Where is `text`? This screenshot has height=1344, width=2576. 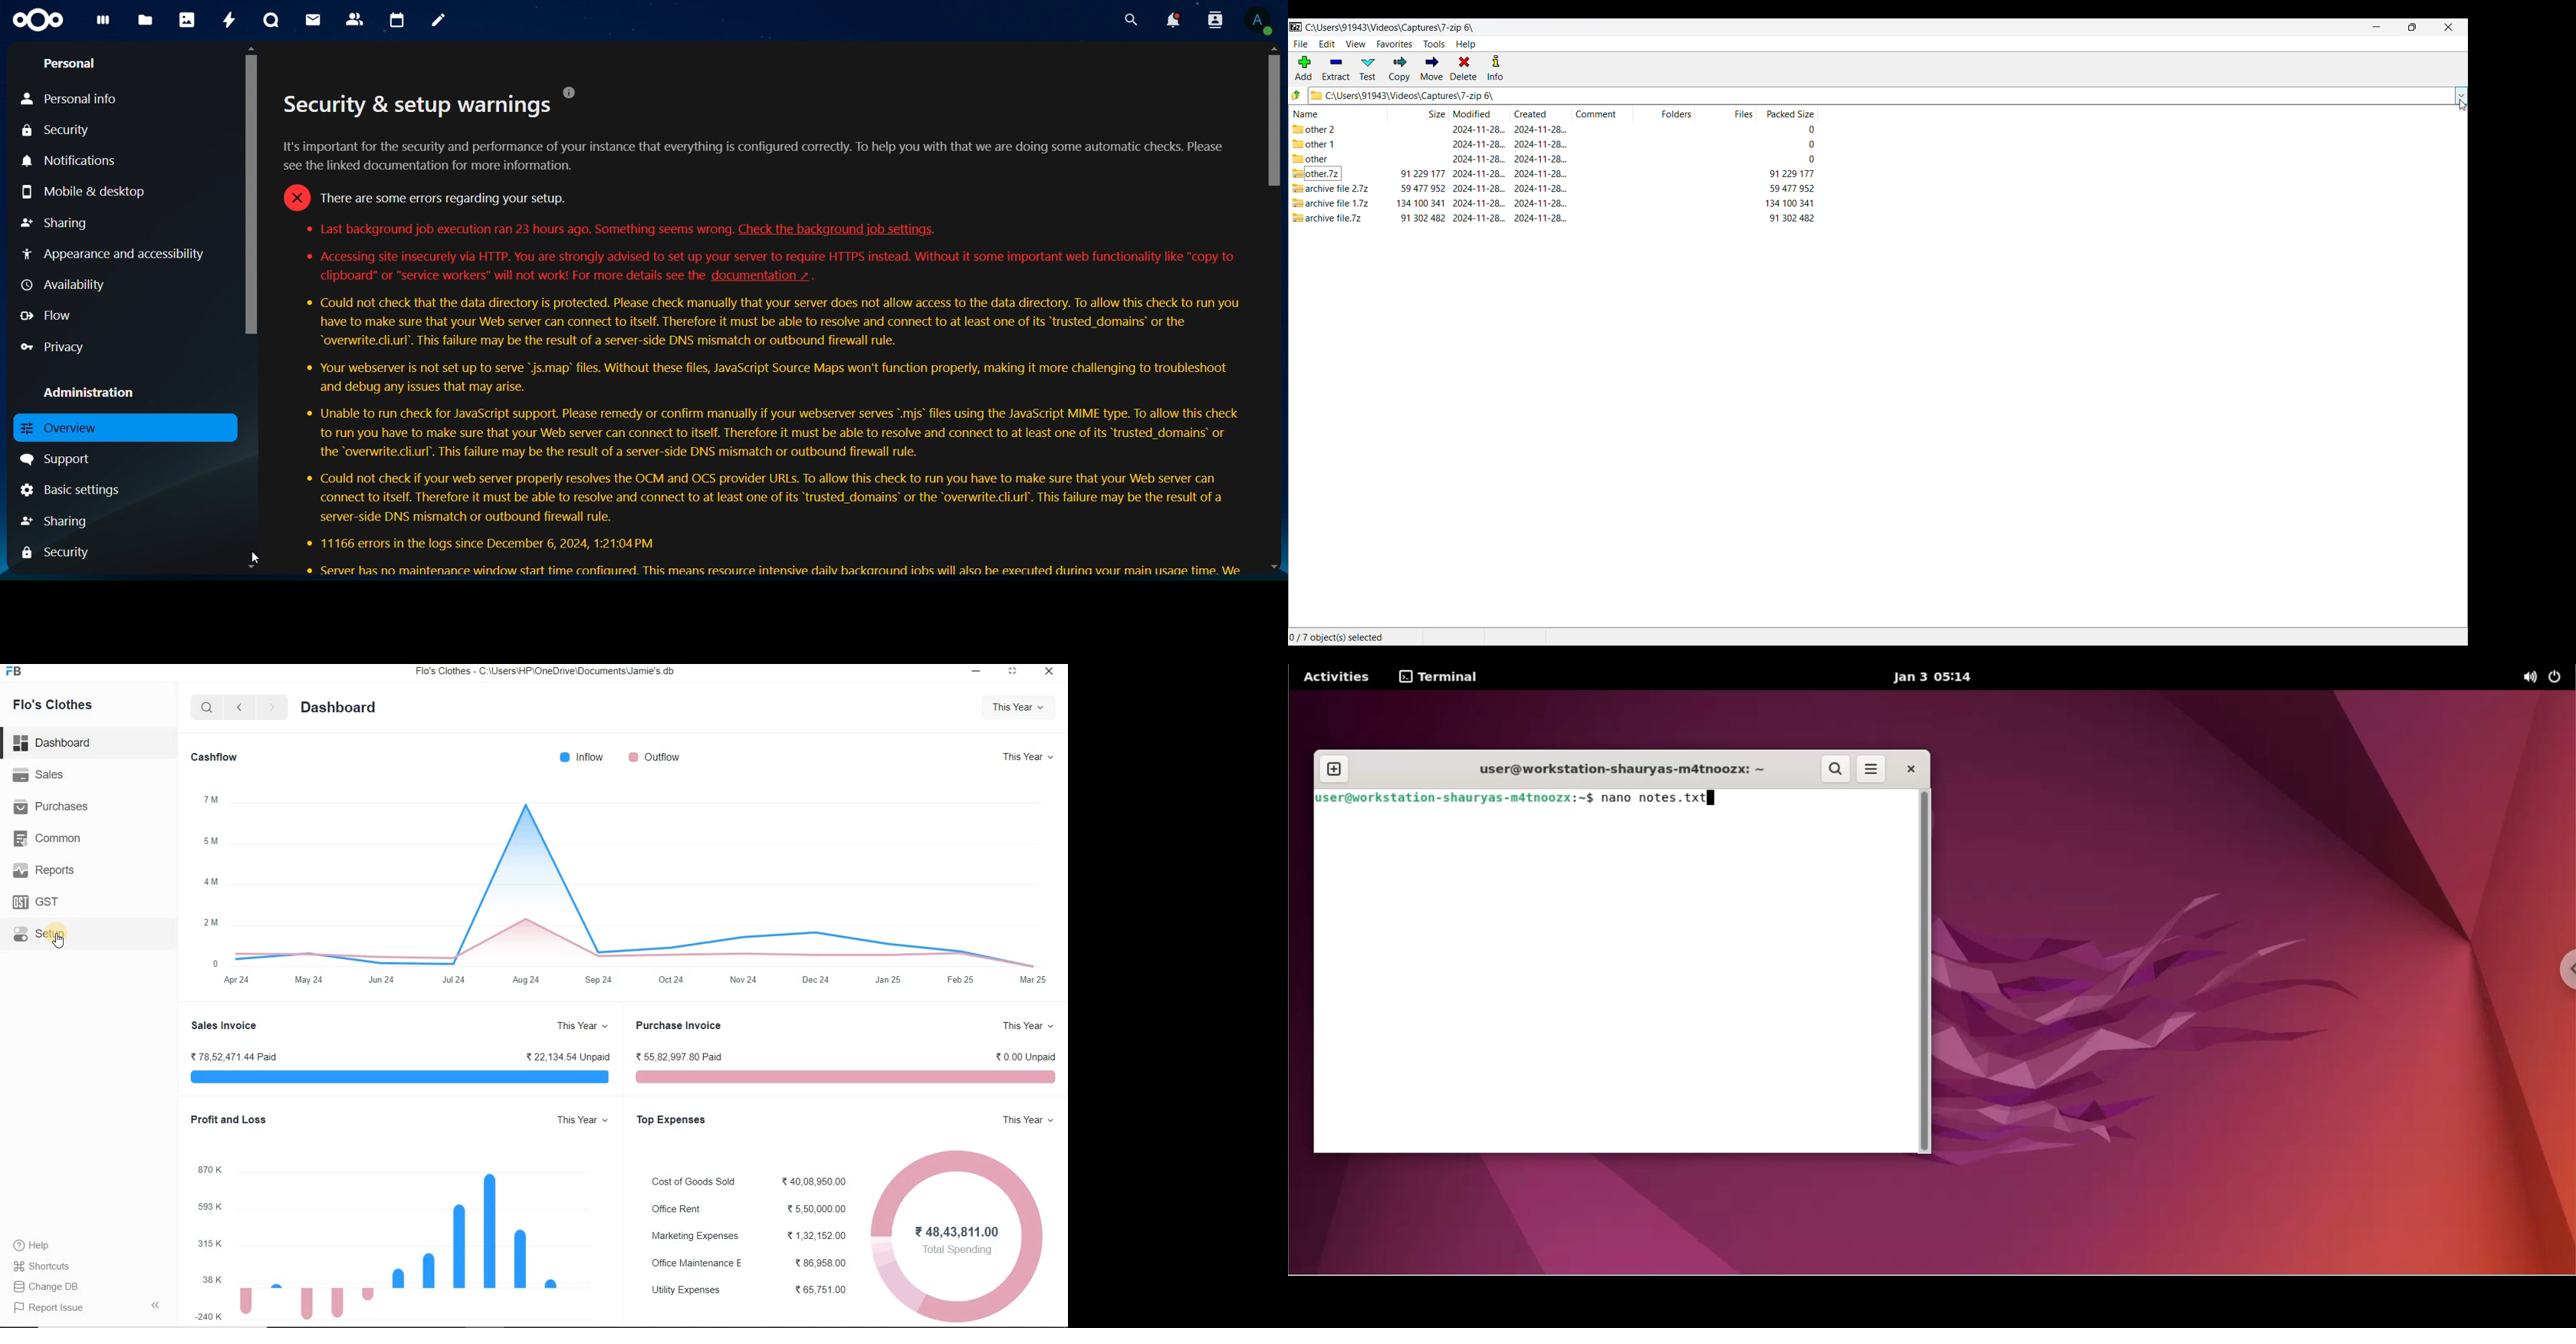
text is located at coordinates (762, 331).